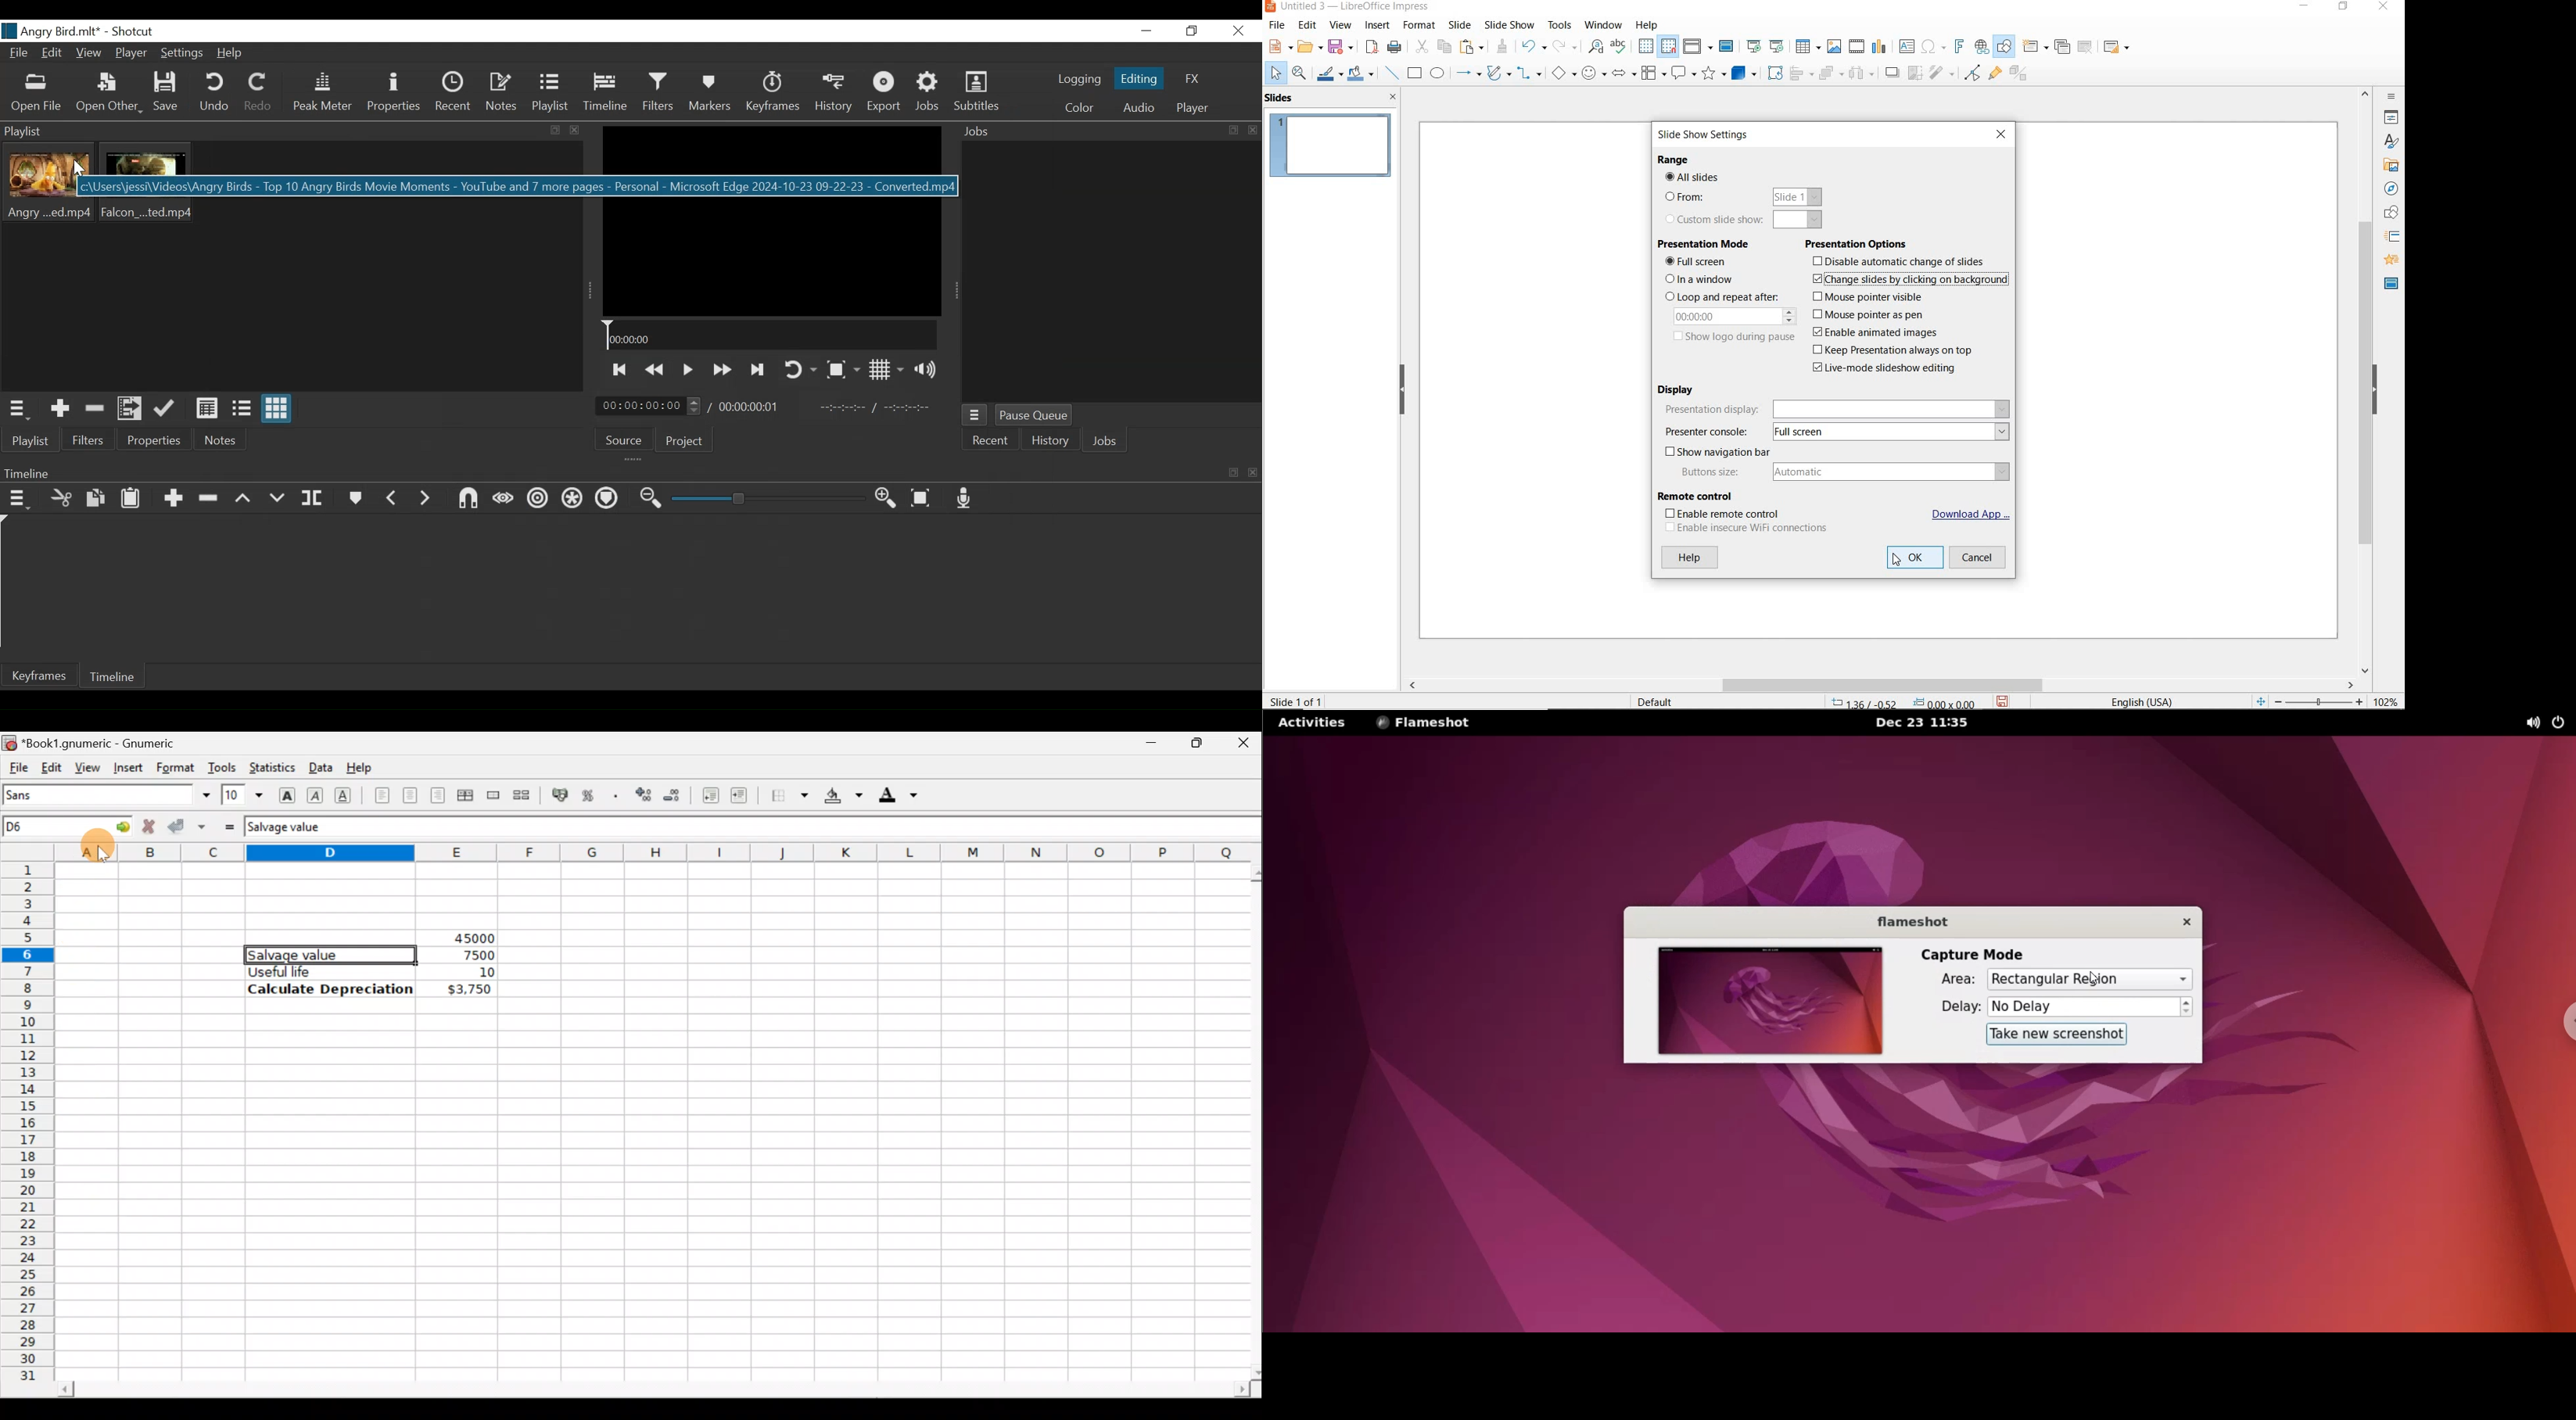 This screenshot has width=2576, height=1428. I want to click on Font size 10, so click(238, 796).